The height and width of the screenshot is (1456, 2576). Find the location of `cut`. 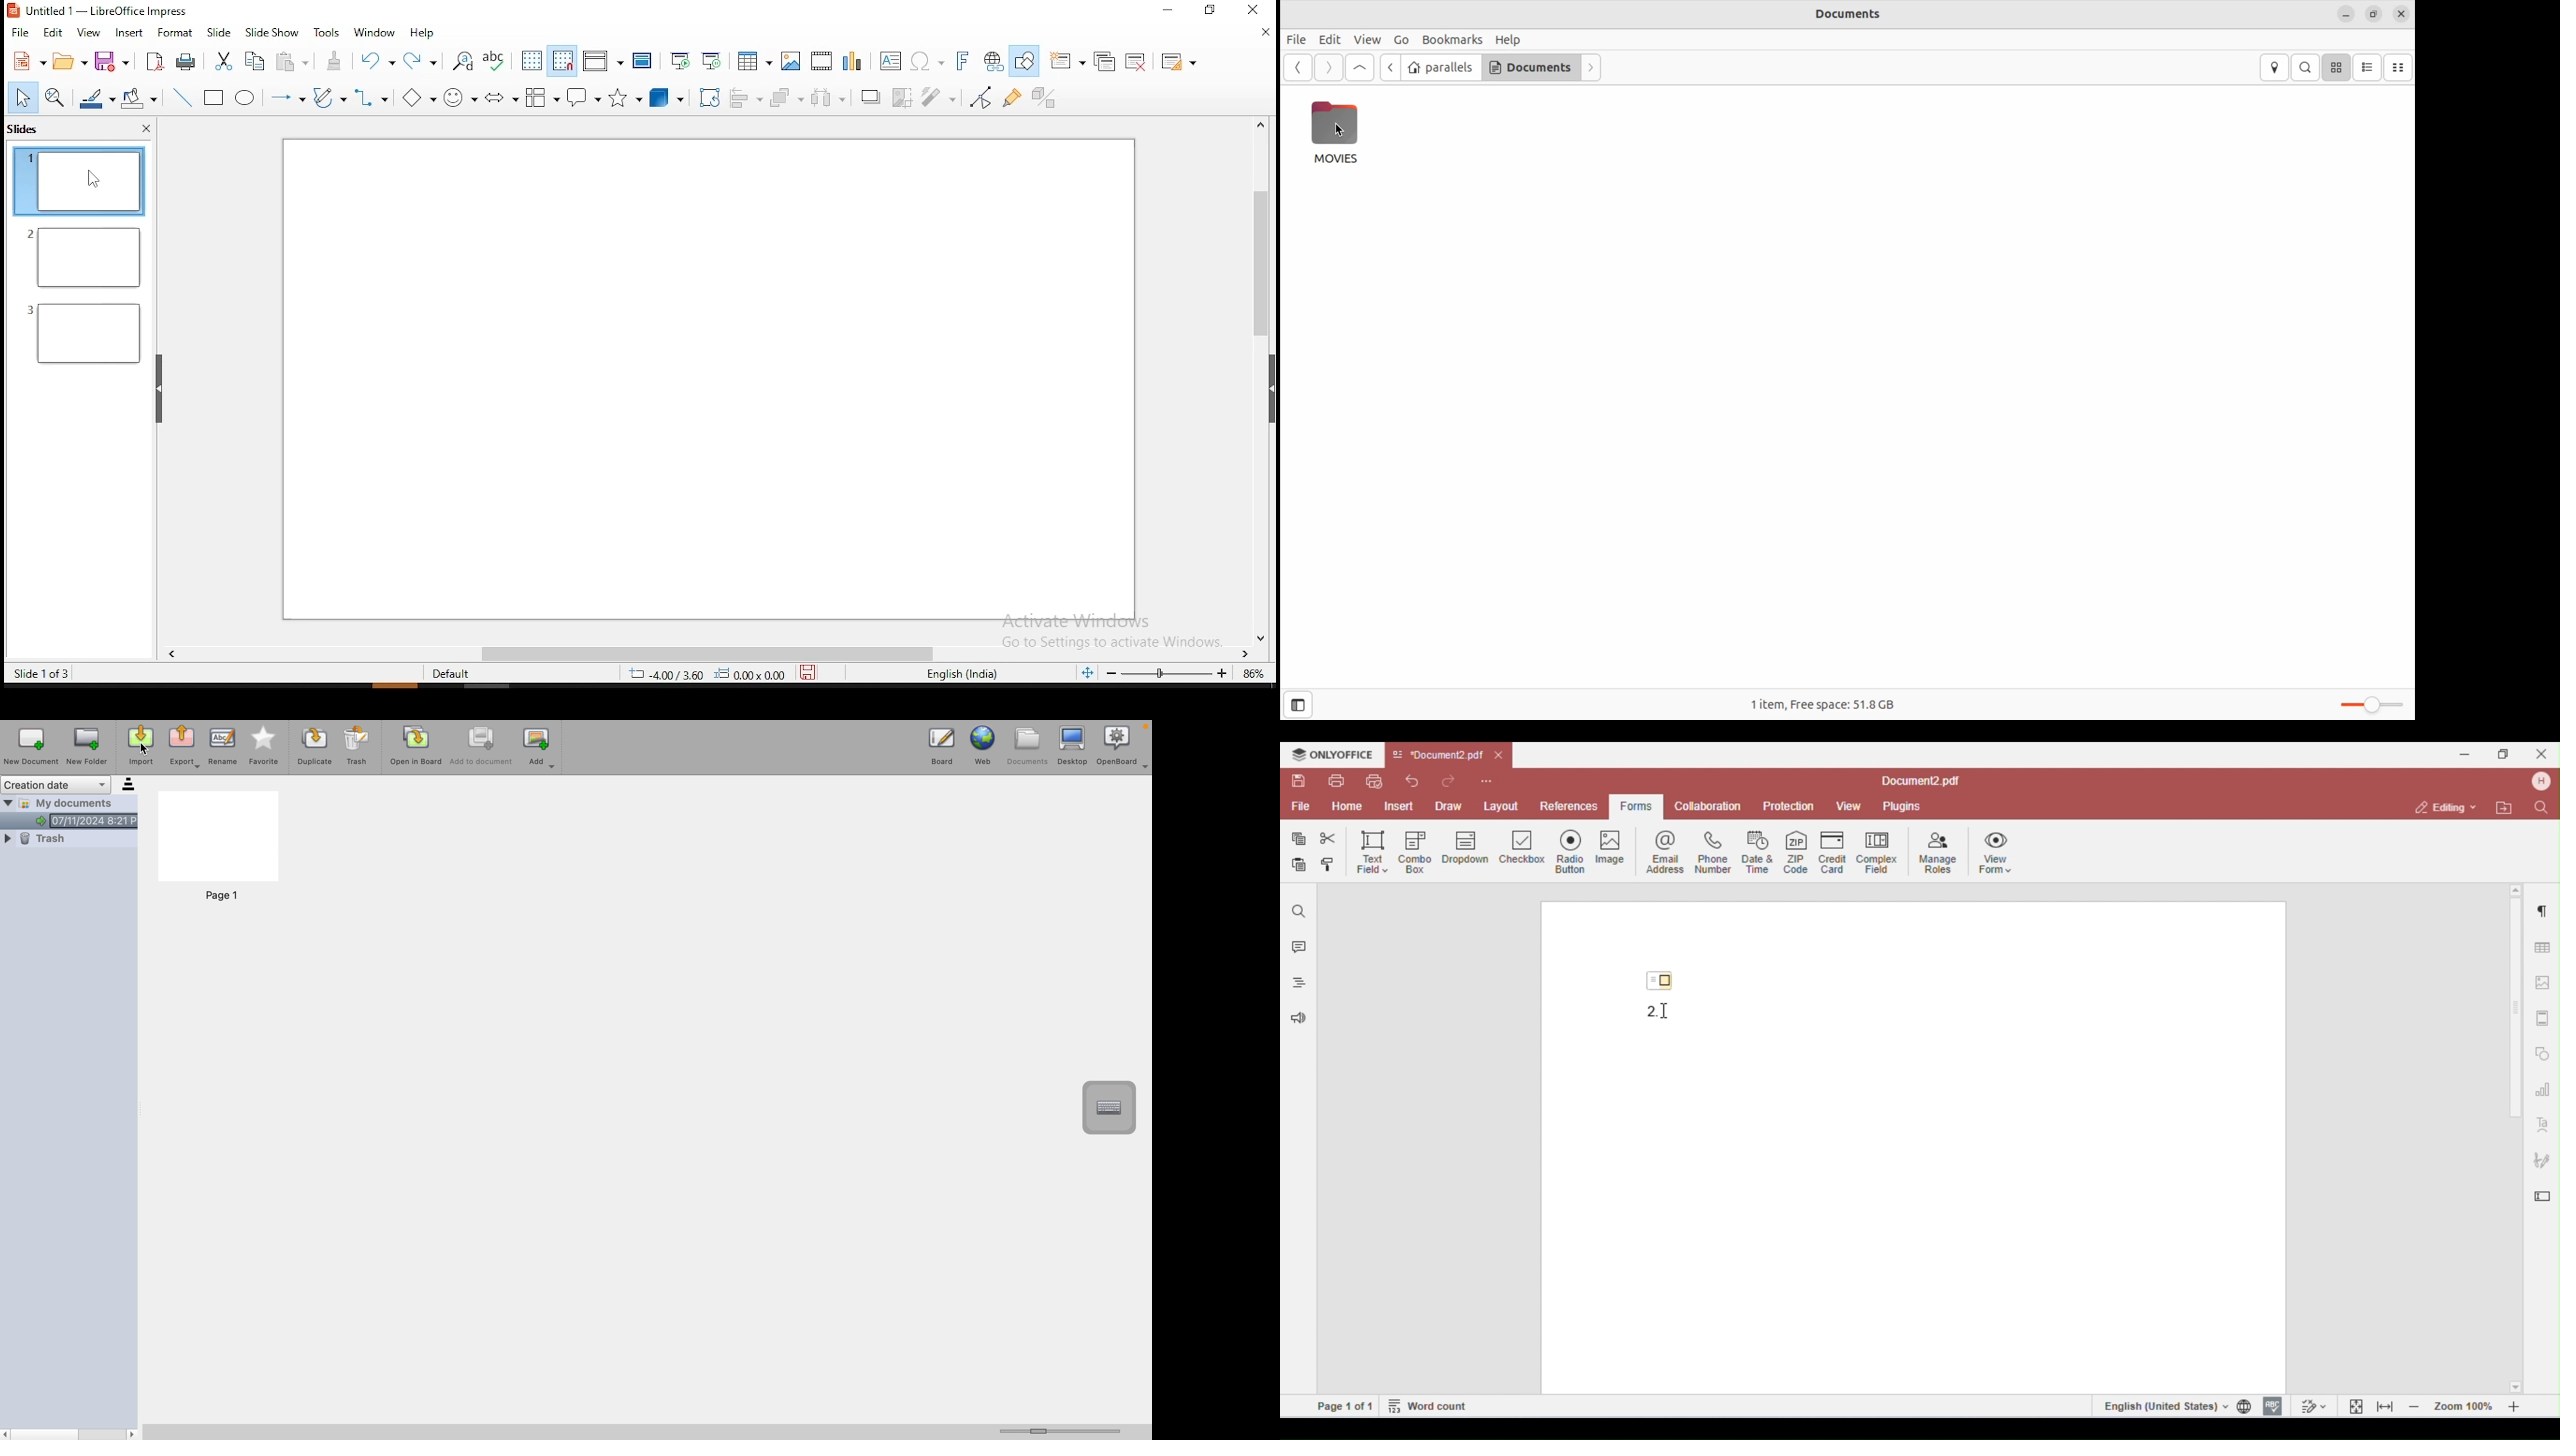

cut is located at coordinates (221, 62).